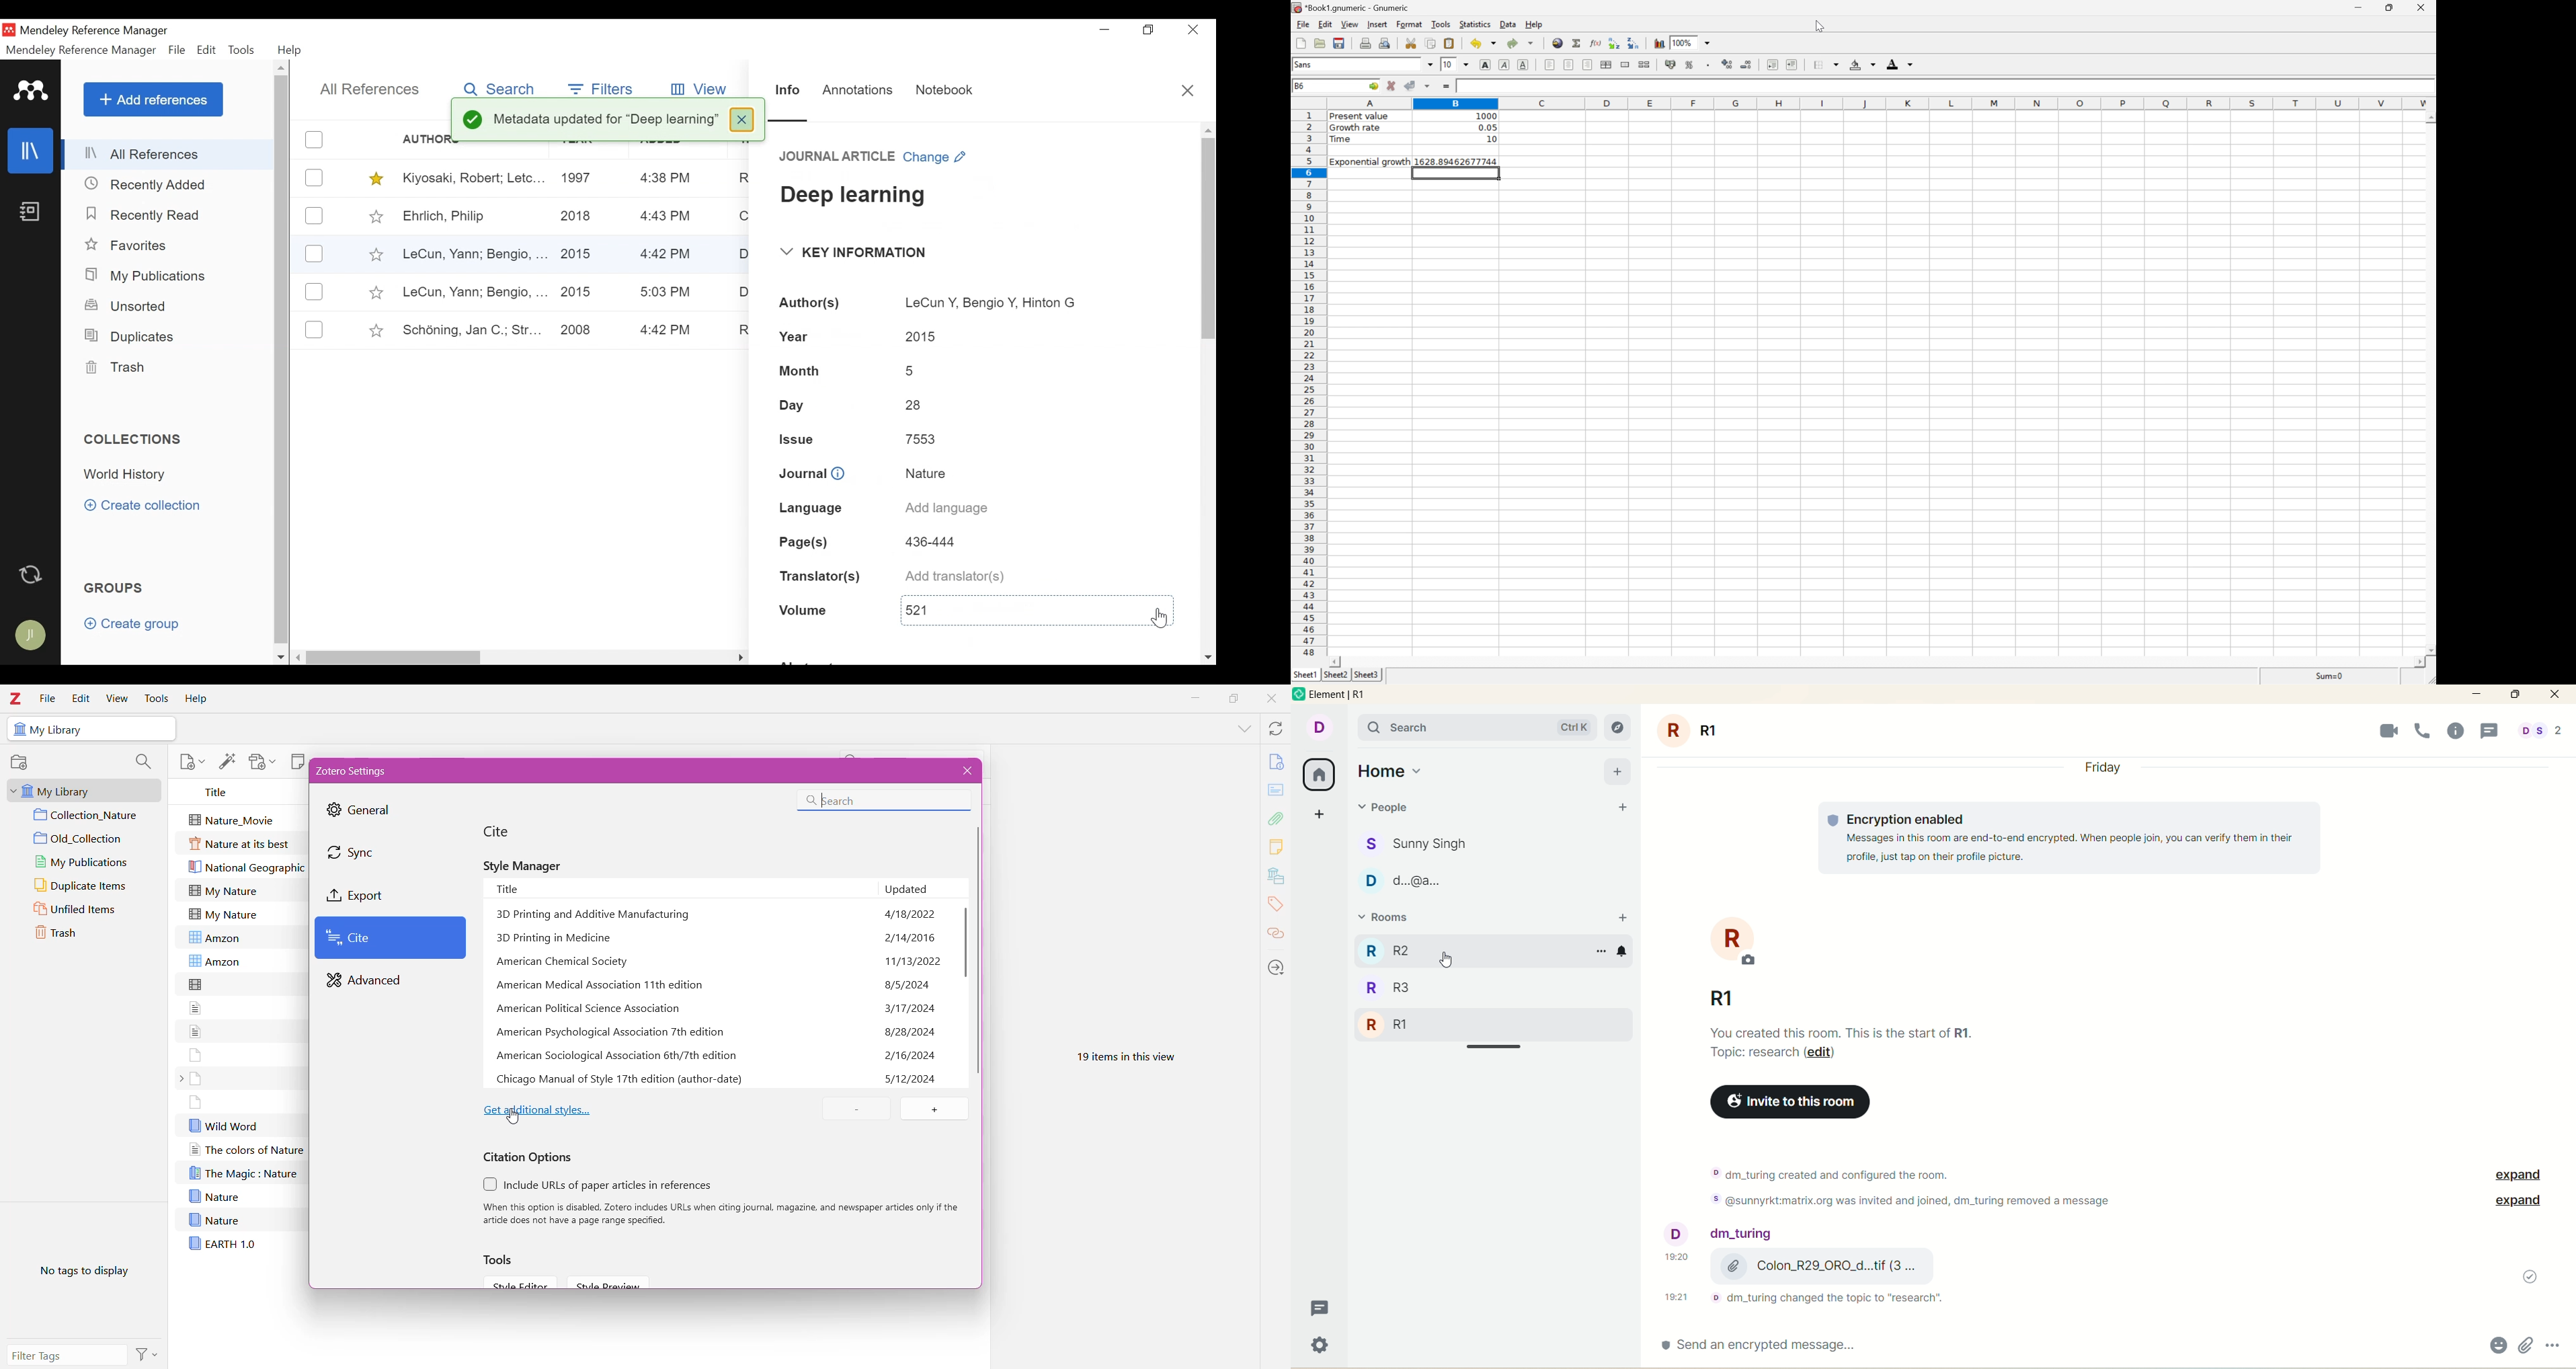 The height and width of the screenshot is (1372, 2576). What do you see at coordinates (576, 331) in the screenshot?
I see `2008` at bounding box center [576, 331].